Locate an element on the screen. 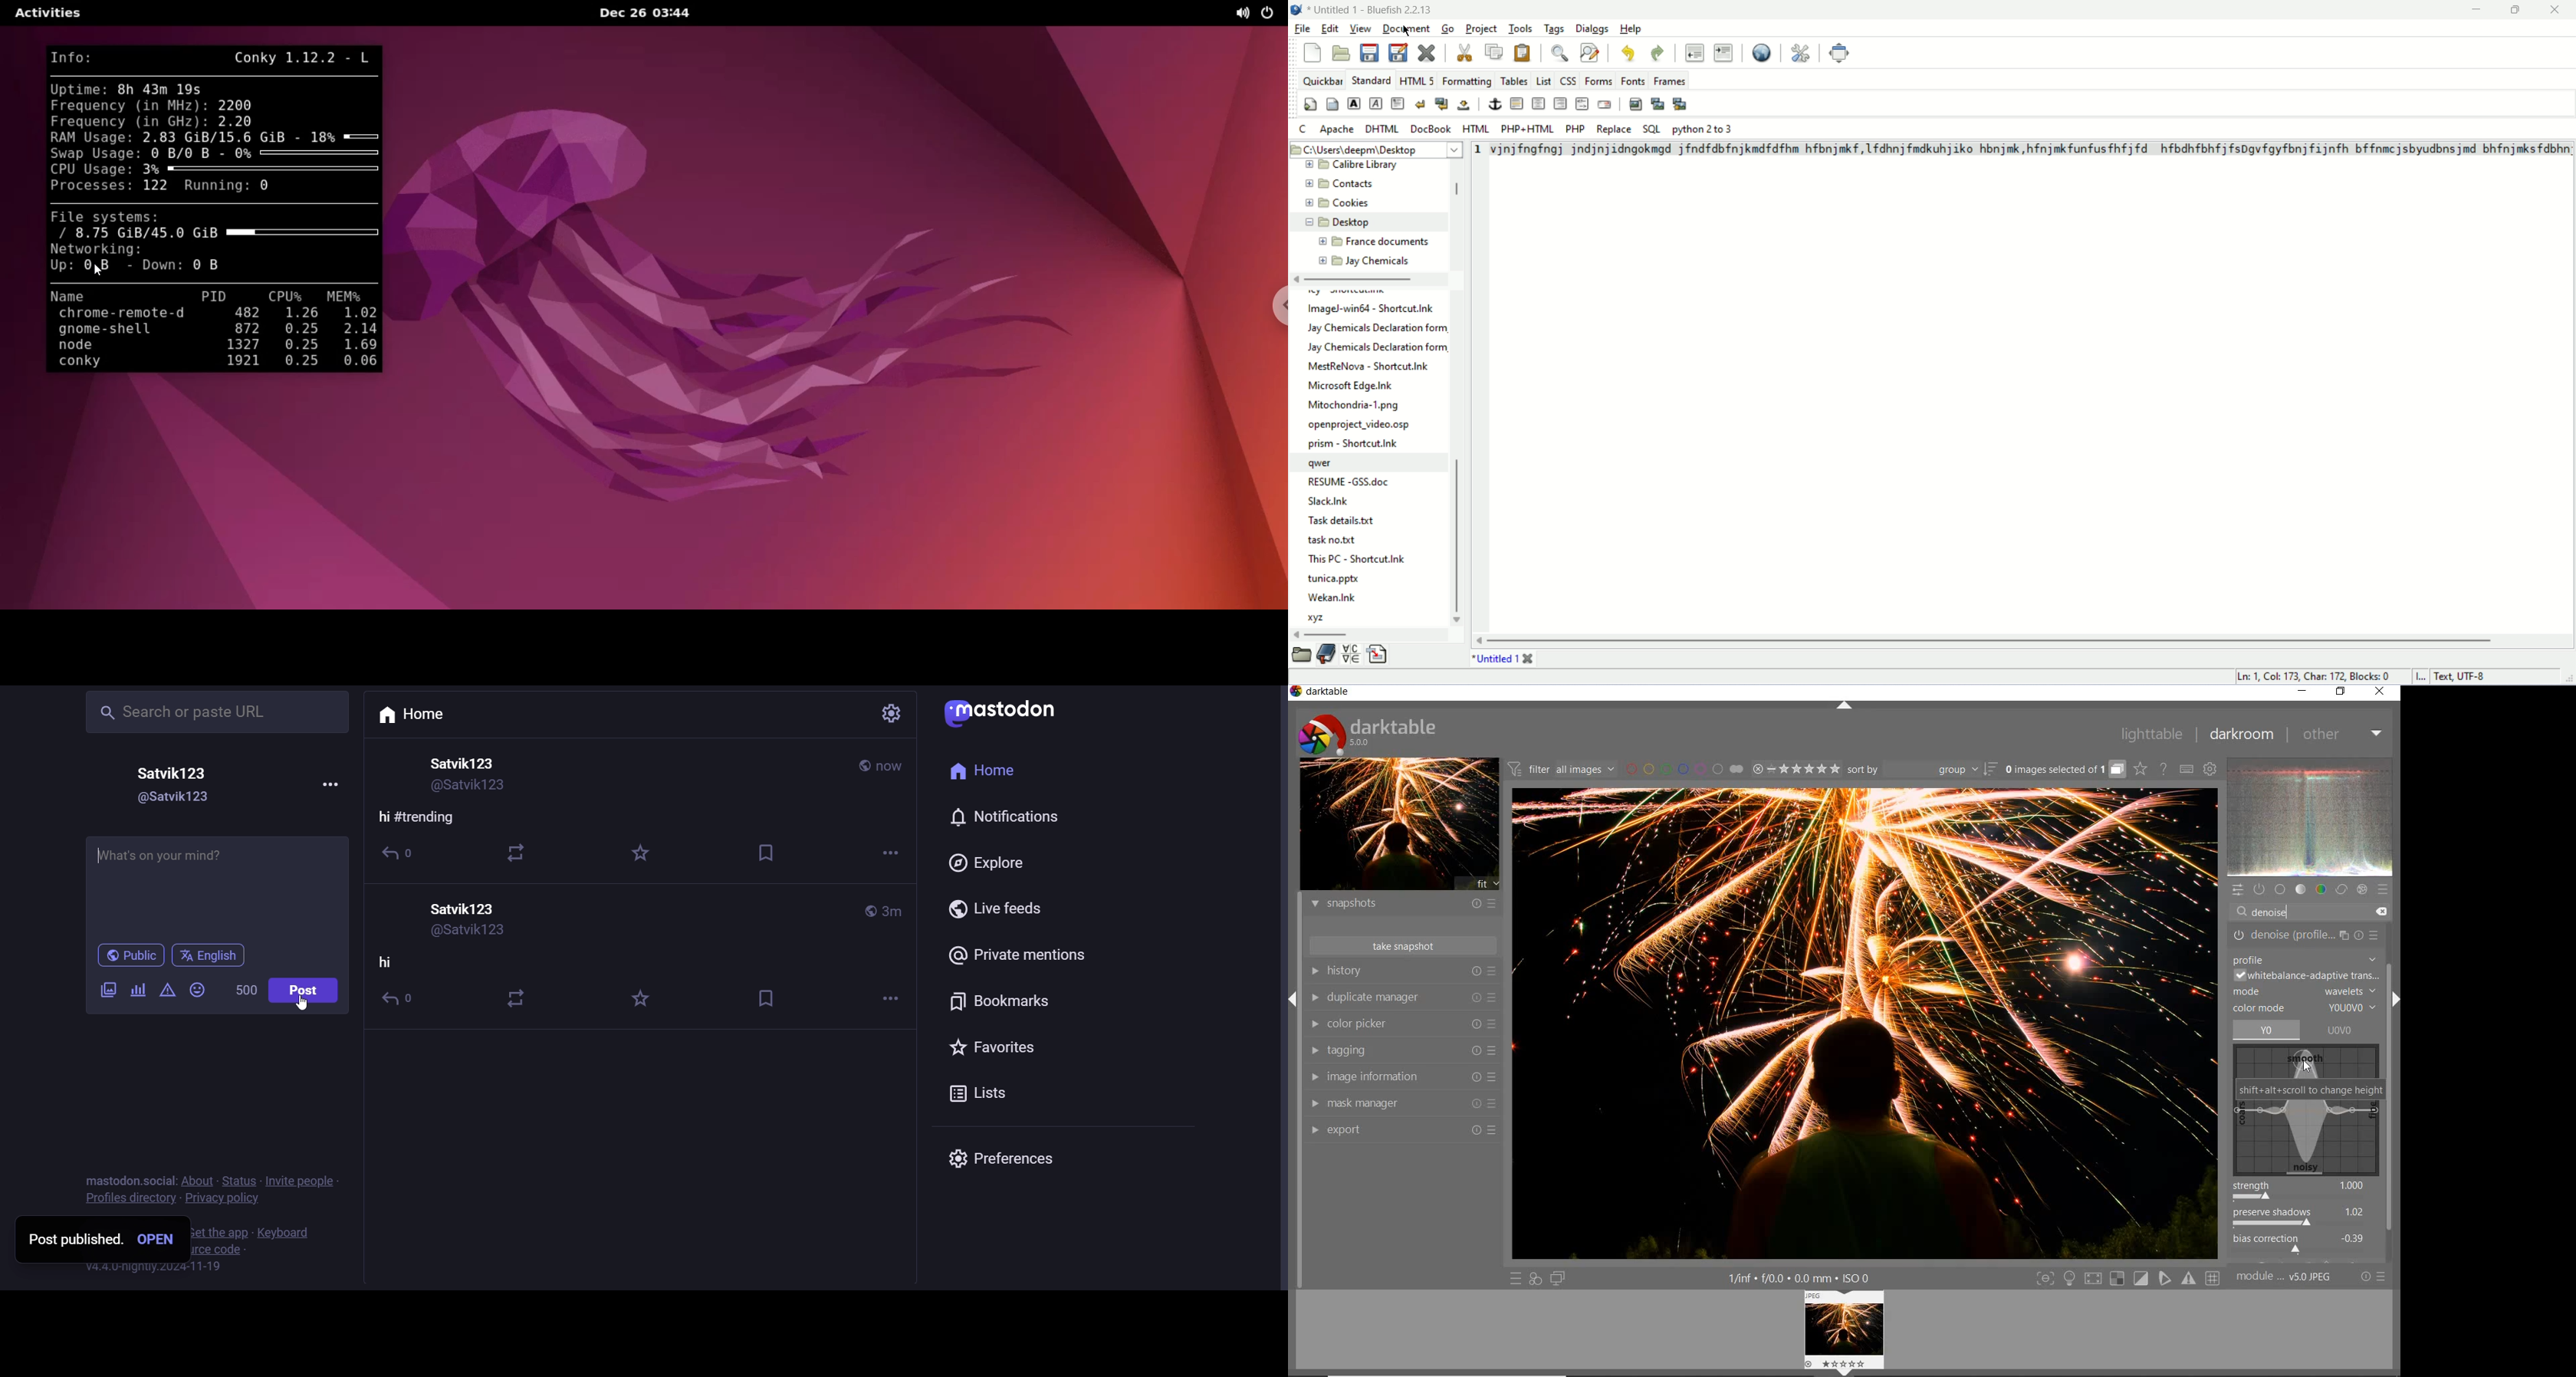 This screenshot has width=2576, height=1400. Mitochondria-1.png is located at coordinates (1356, 406).